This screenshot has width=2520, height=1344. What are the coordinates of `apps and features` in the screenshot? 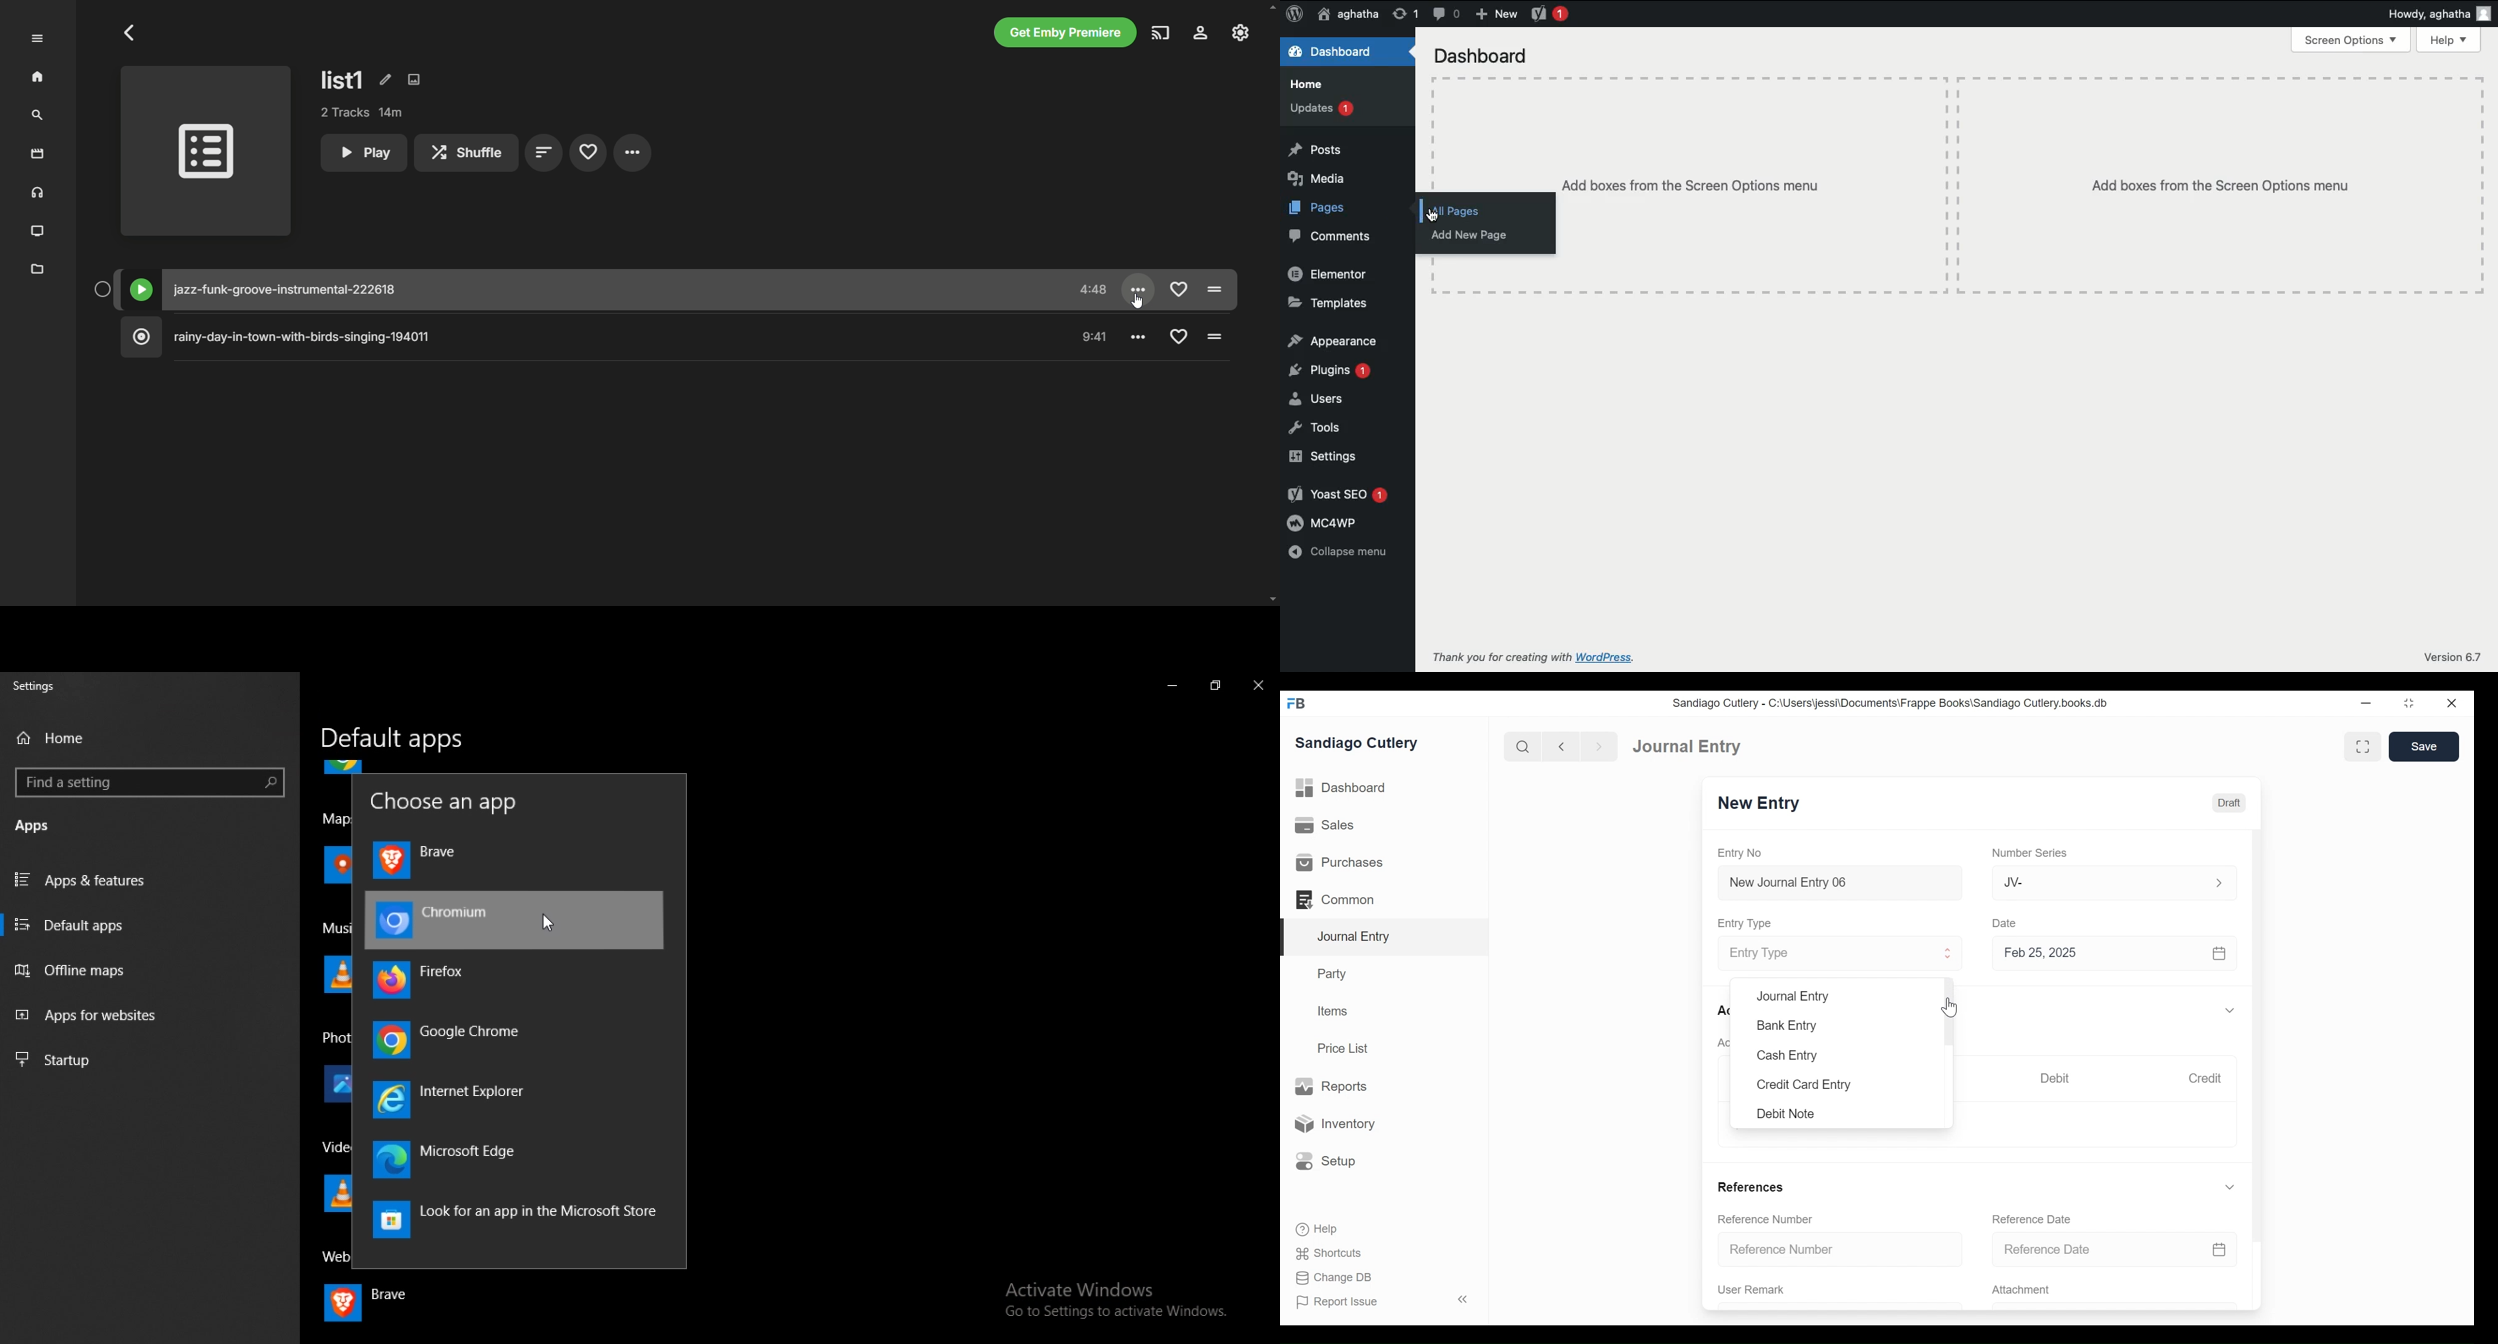 It's located at (148, 880).